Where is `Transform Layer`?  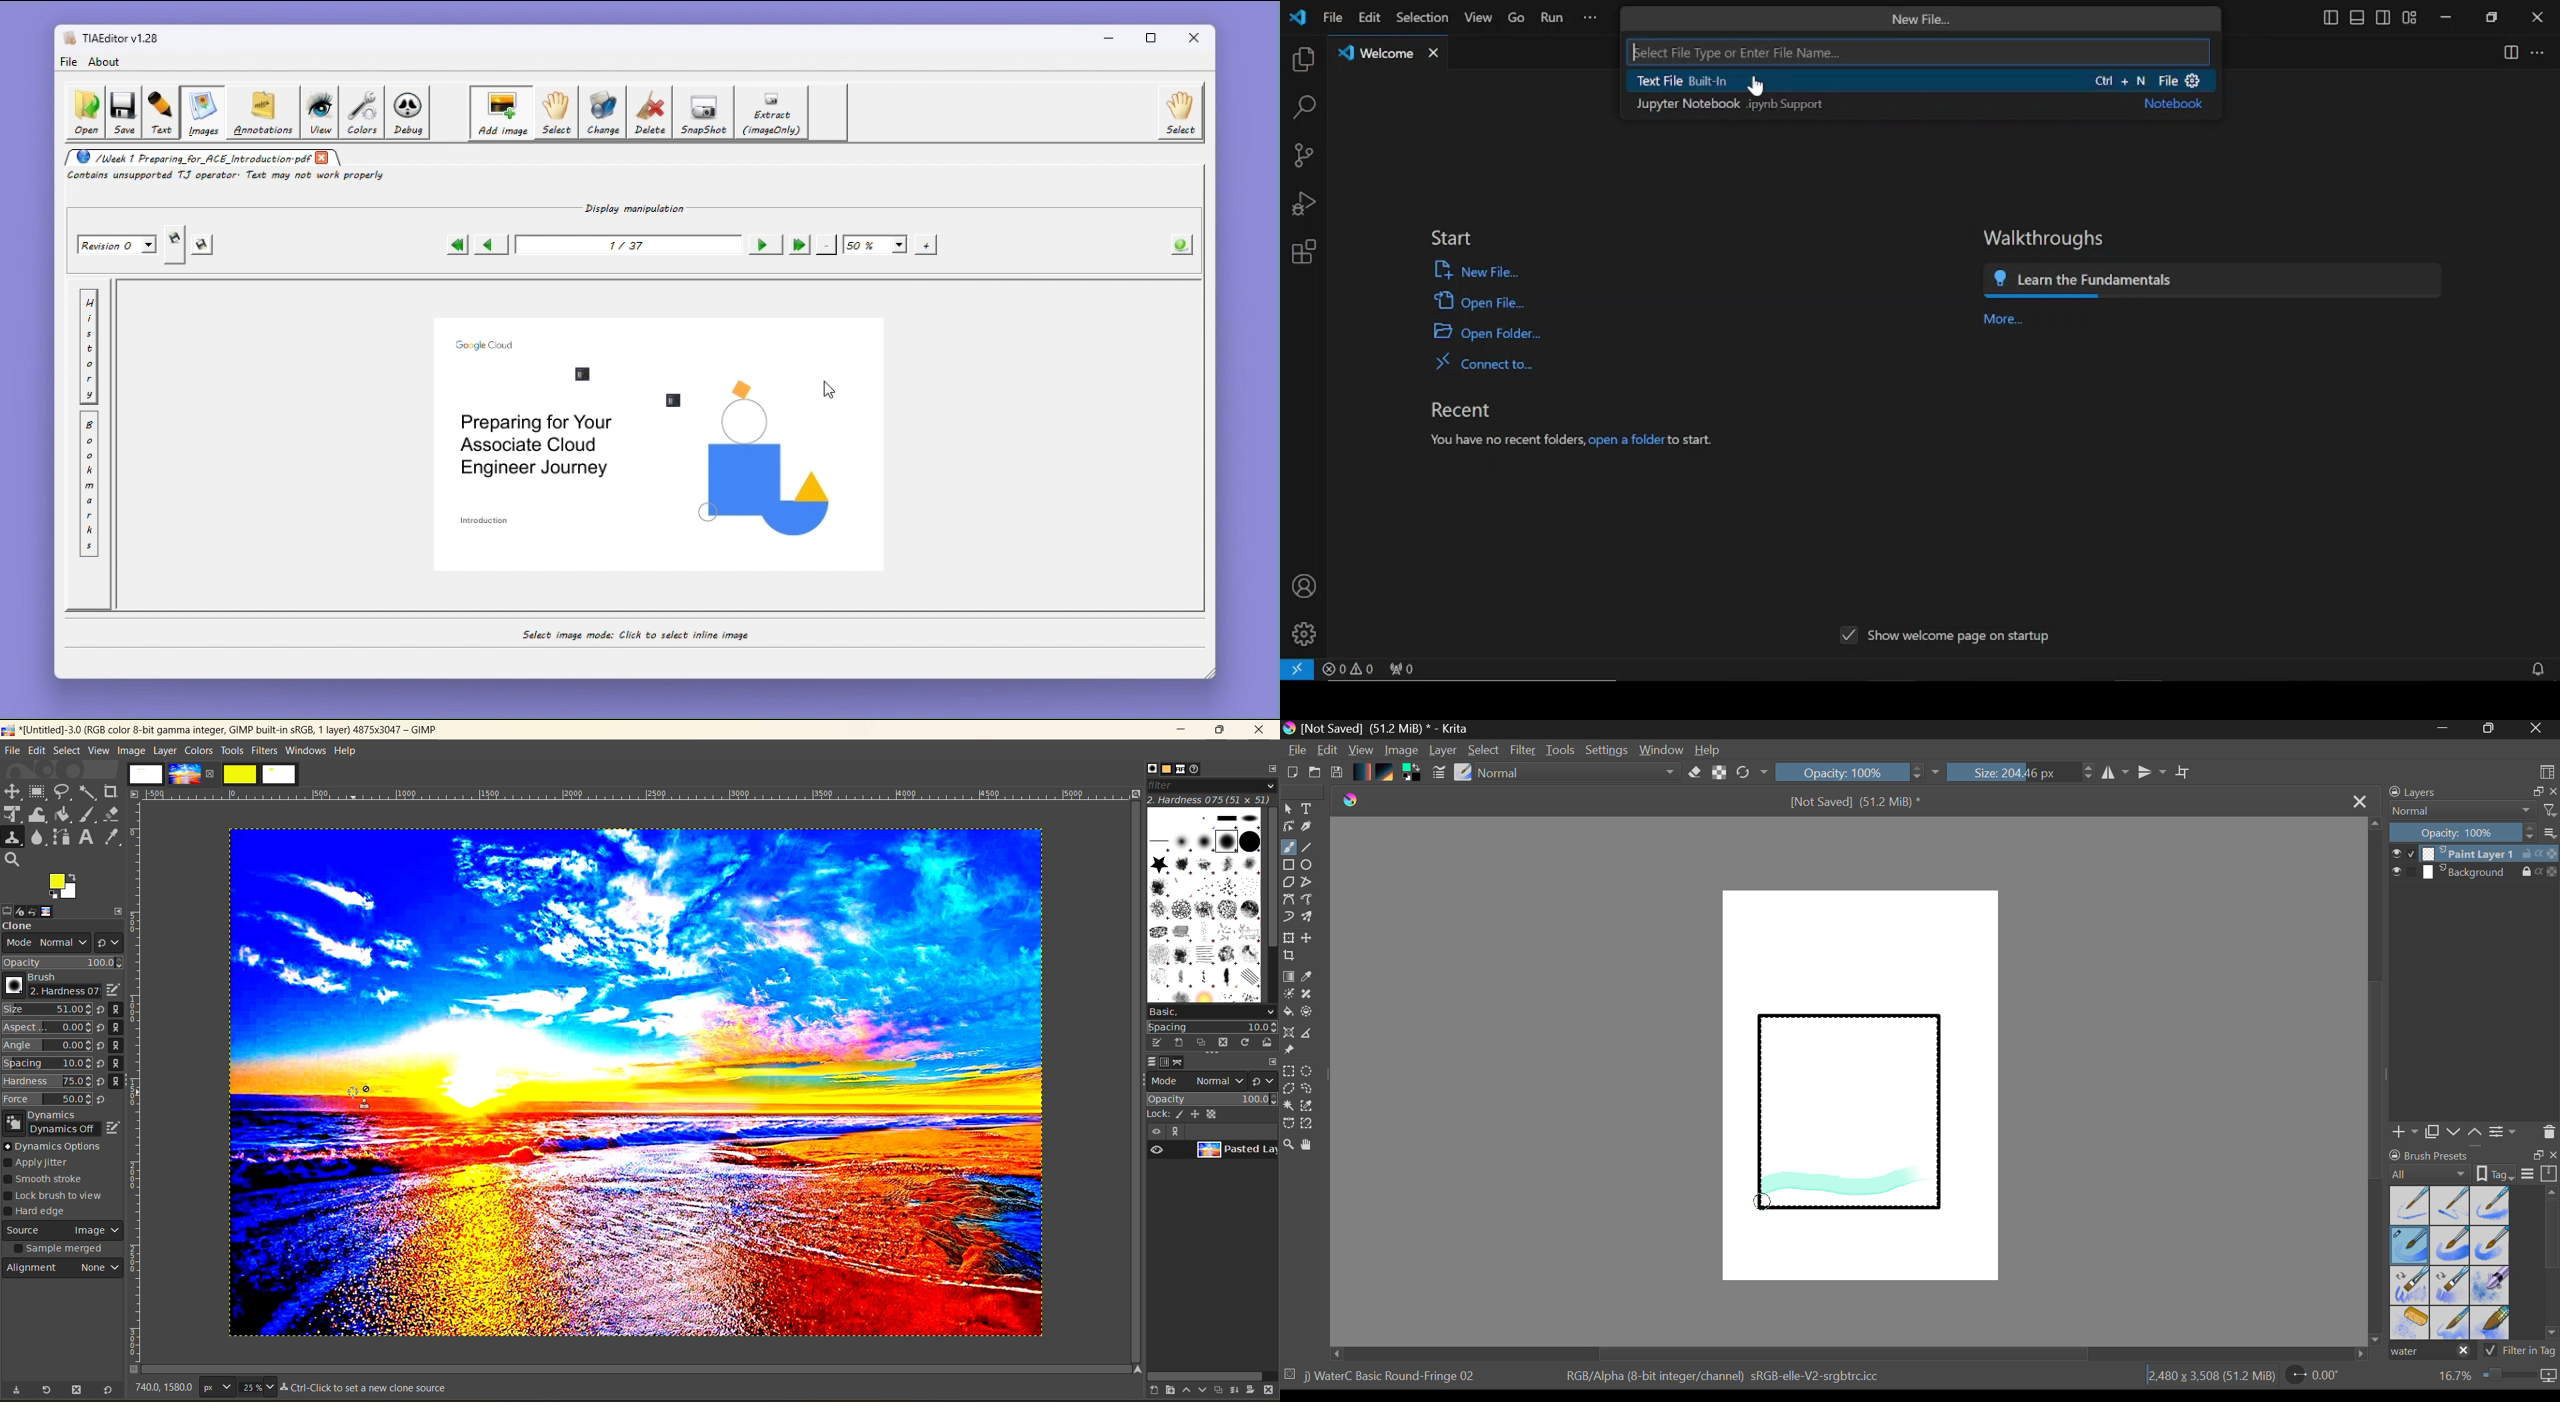 Transform Layer is located at coordinates (1288, 937).